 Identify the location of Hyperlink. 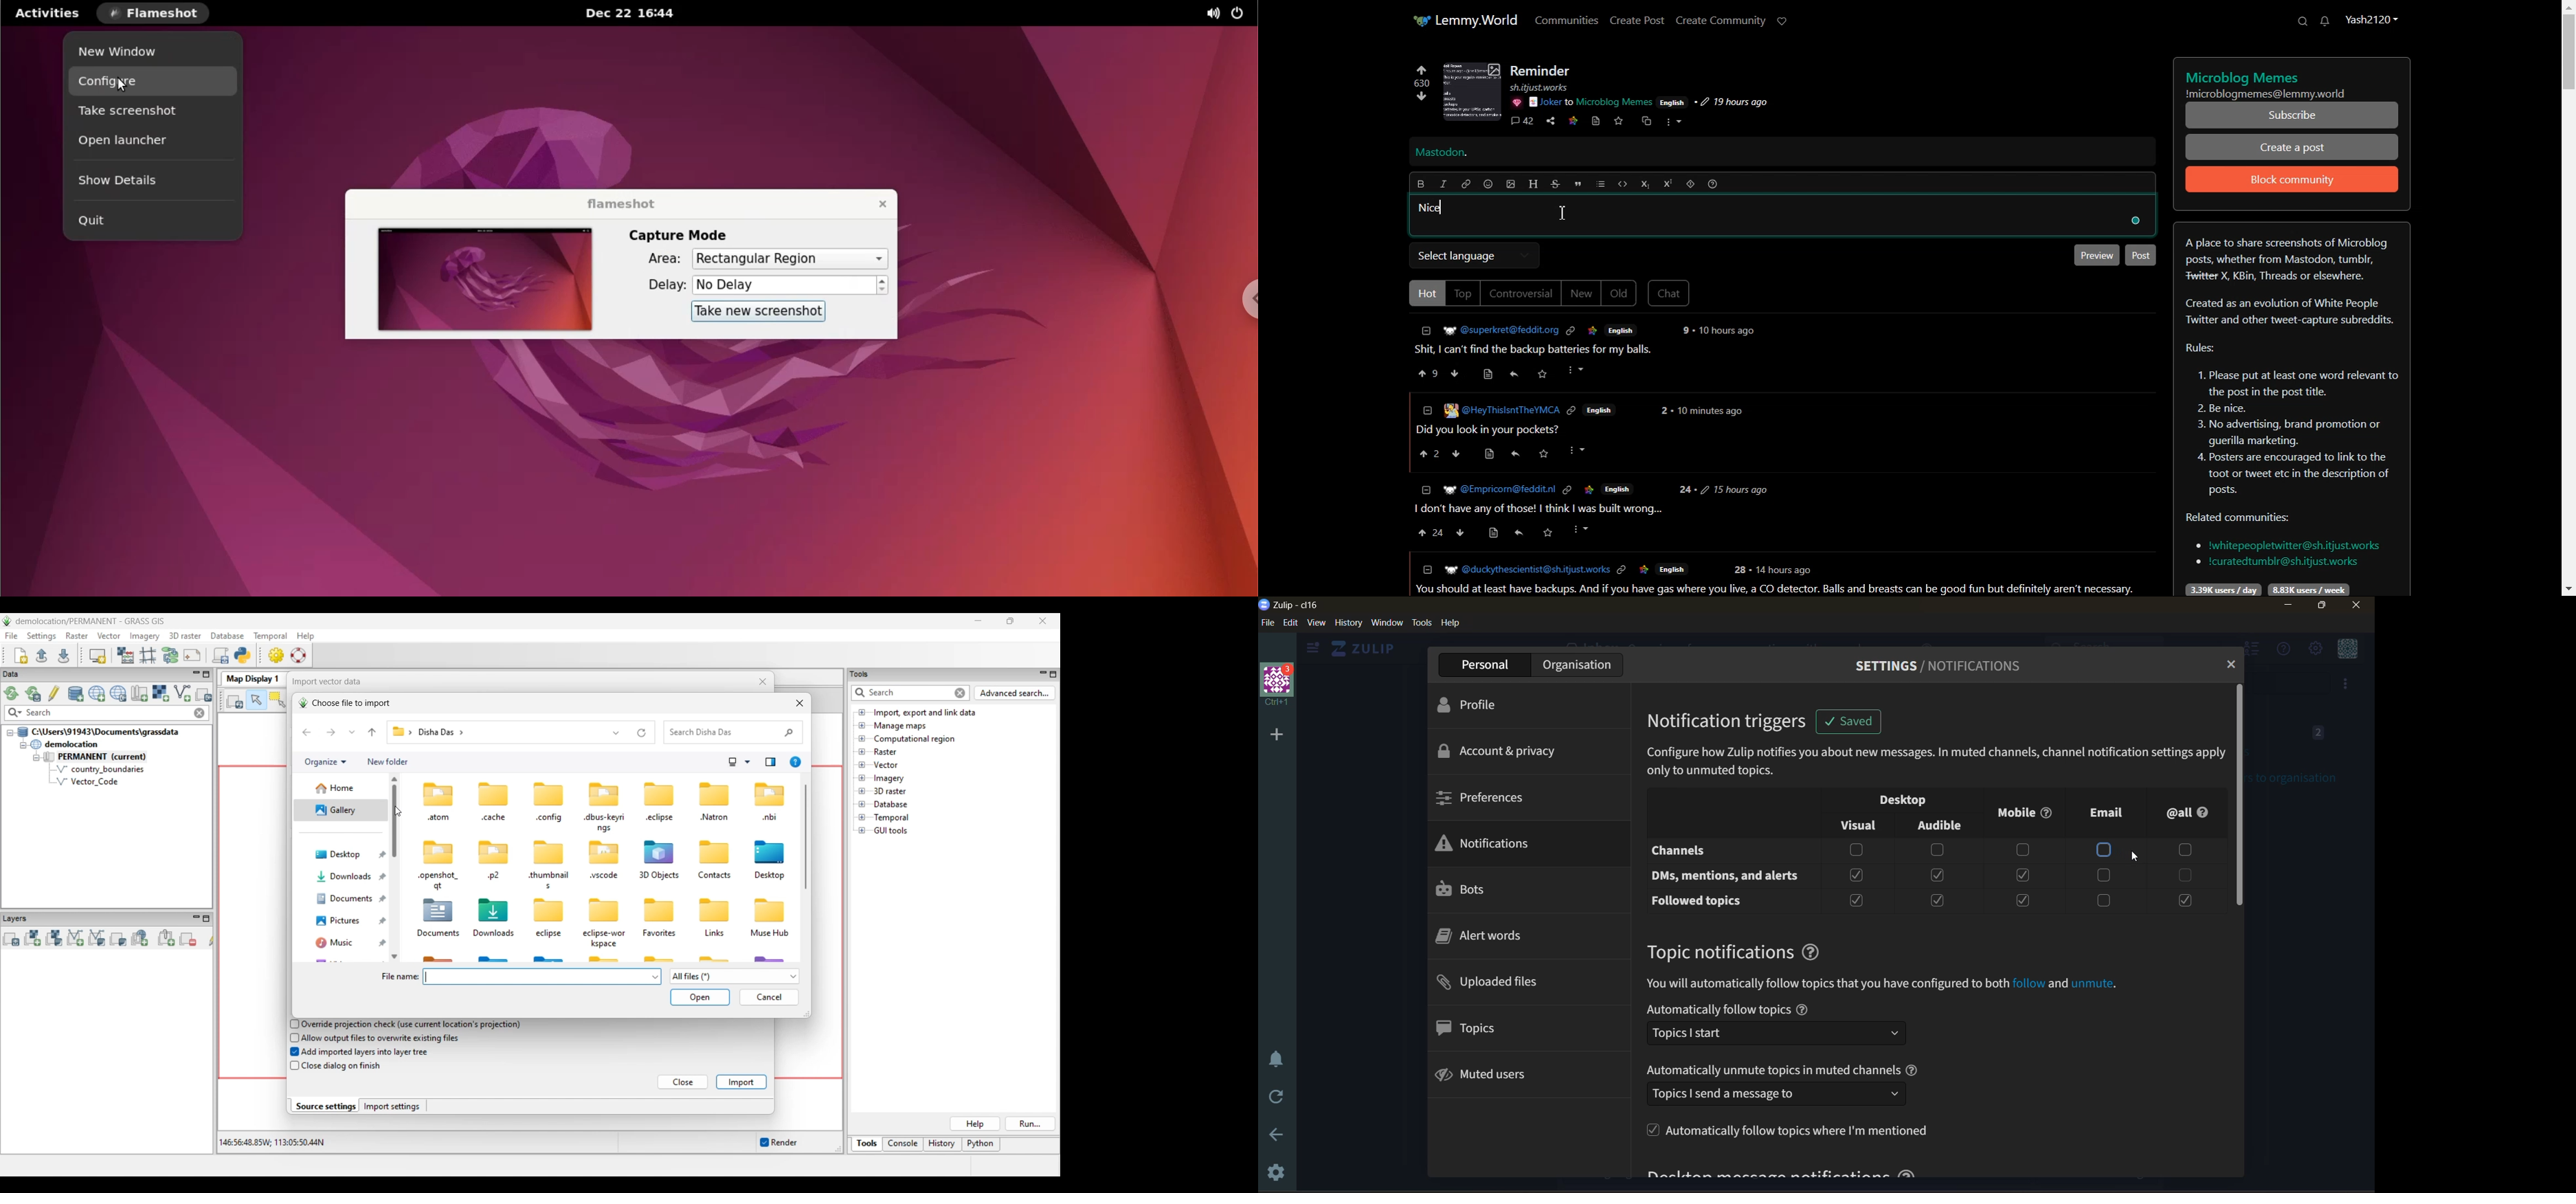
(1466, 184).